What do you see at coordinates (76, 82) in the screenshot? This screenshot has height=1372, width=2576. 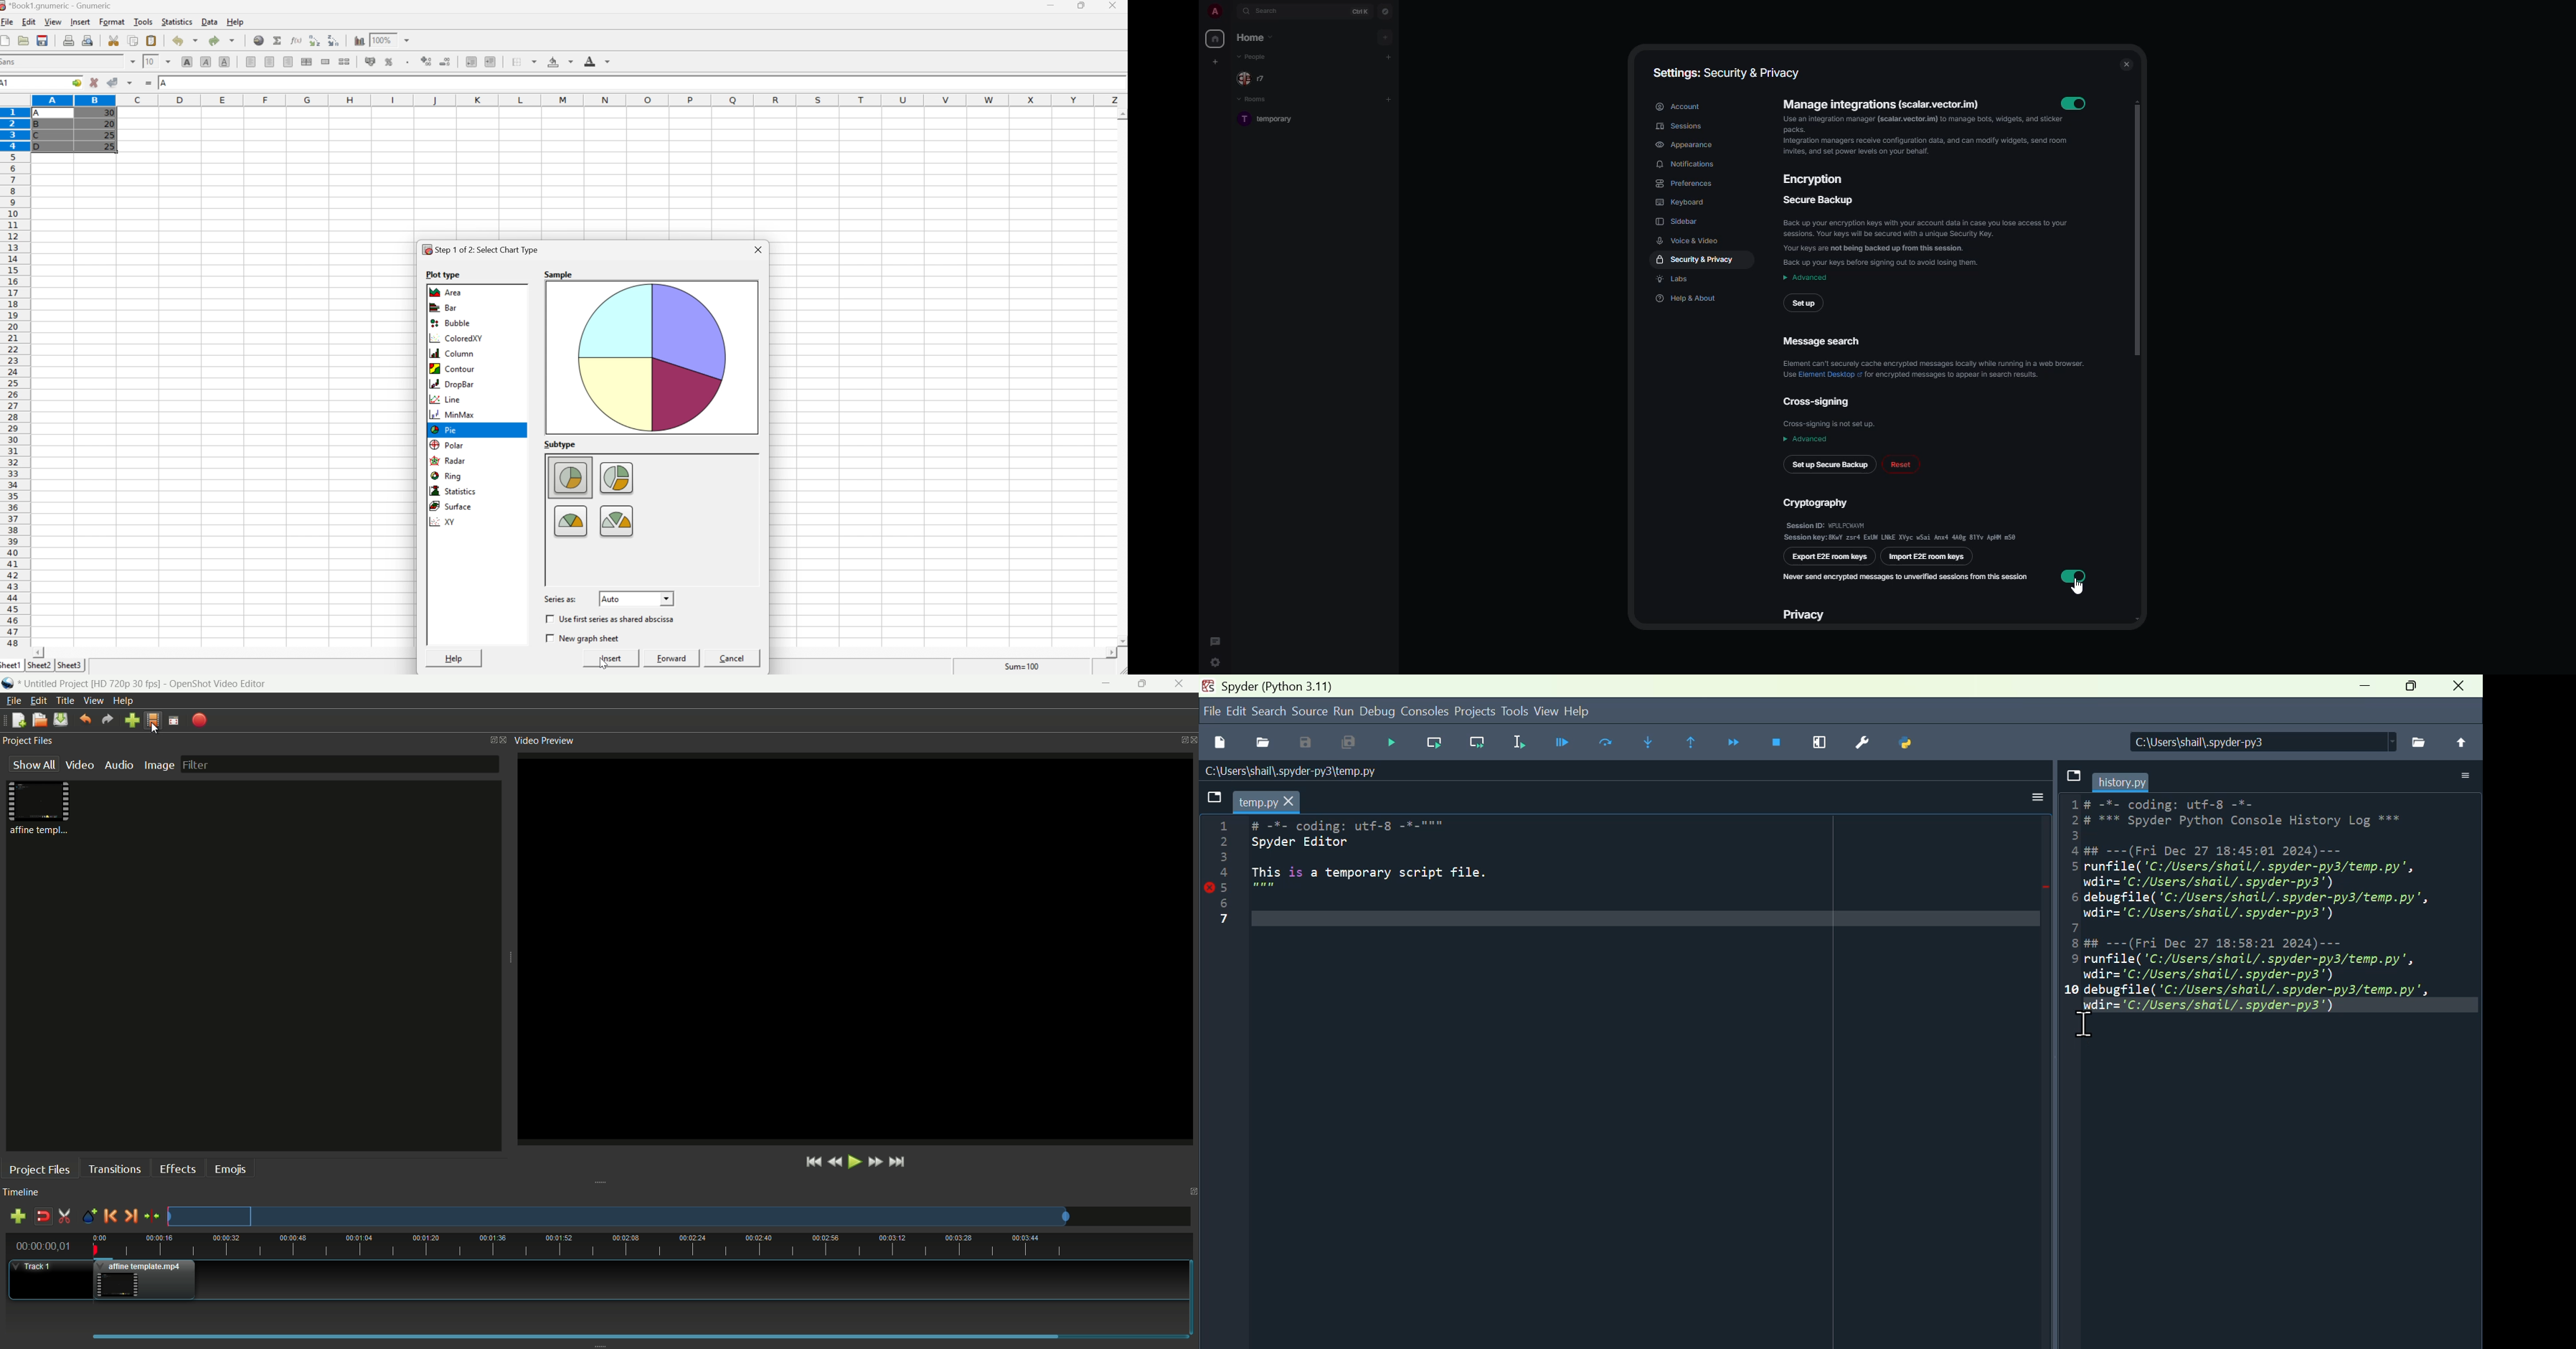 I see `Go to` at bounding box center [76, 82].